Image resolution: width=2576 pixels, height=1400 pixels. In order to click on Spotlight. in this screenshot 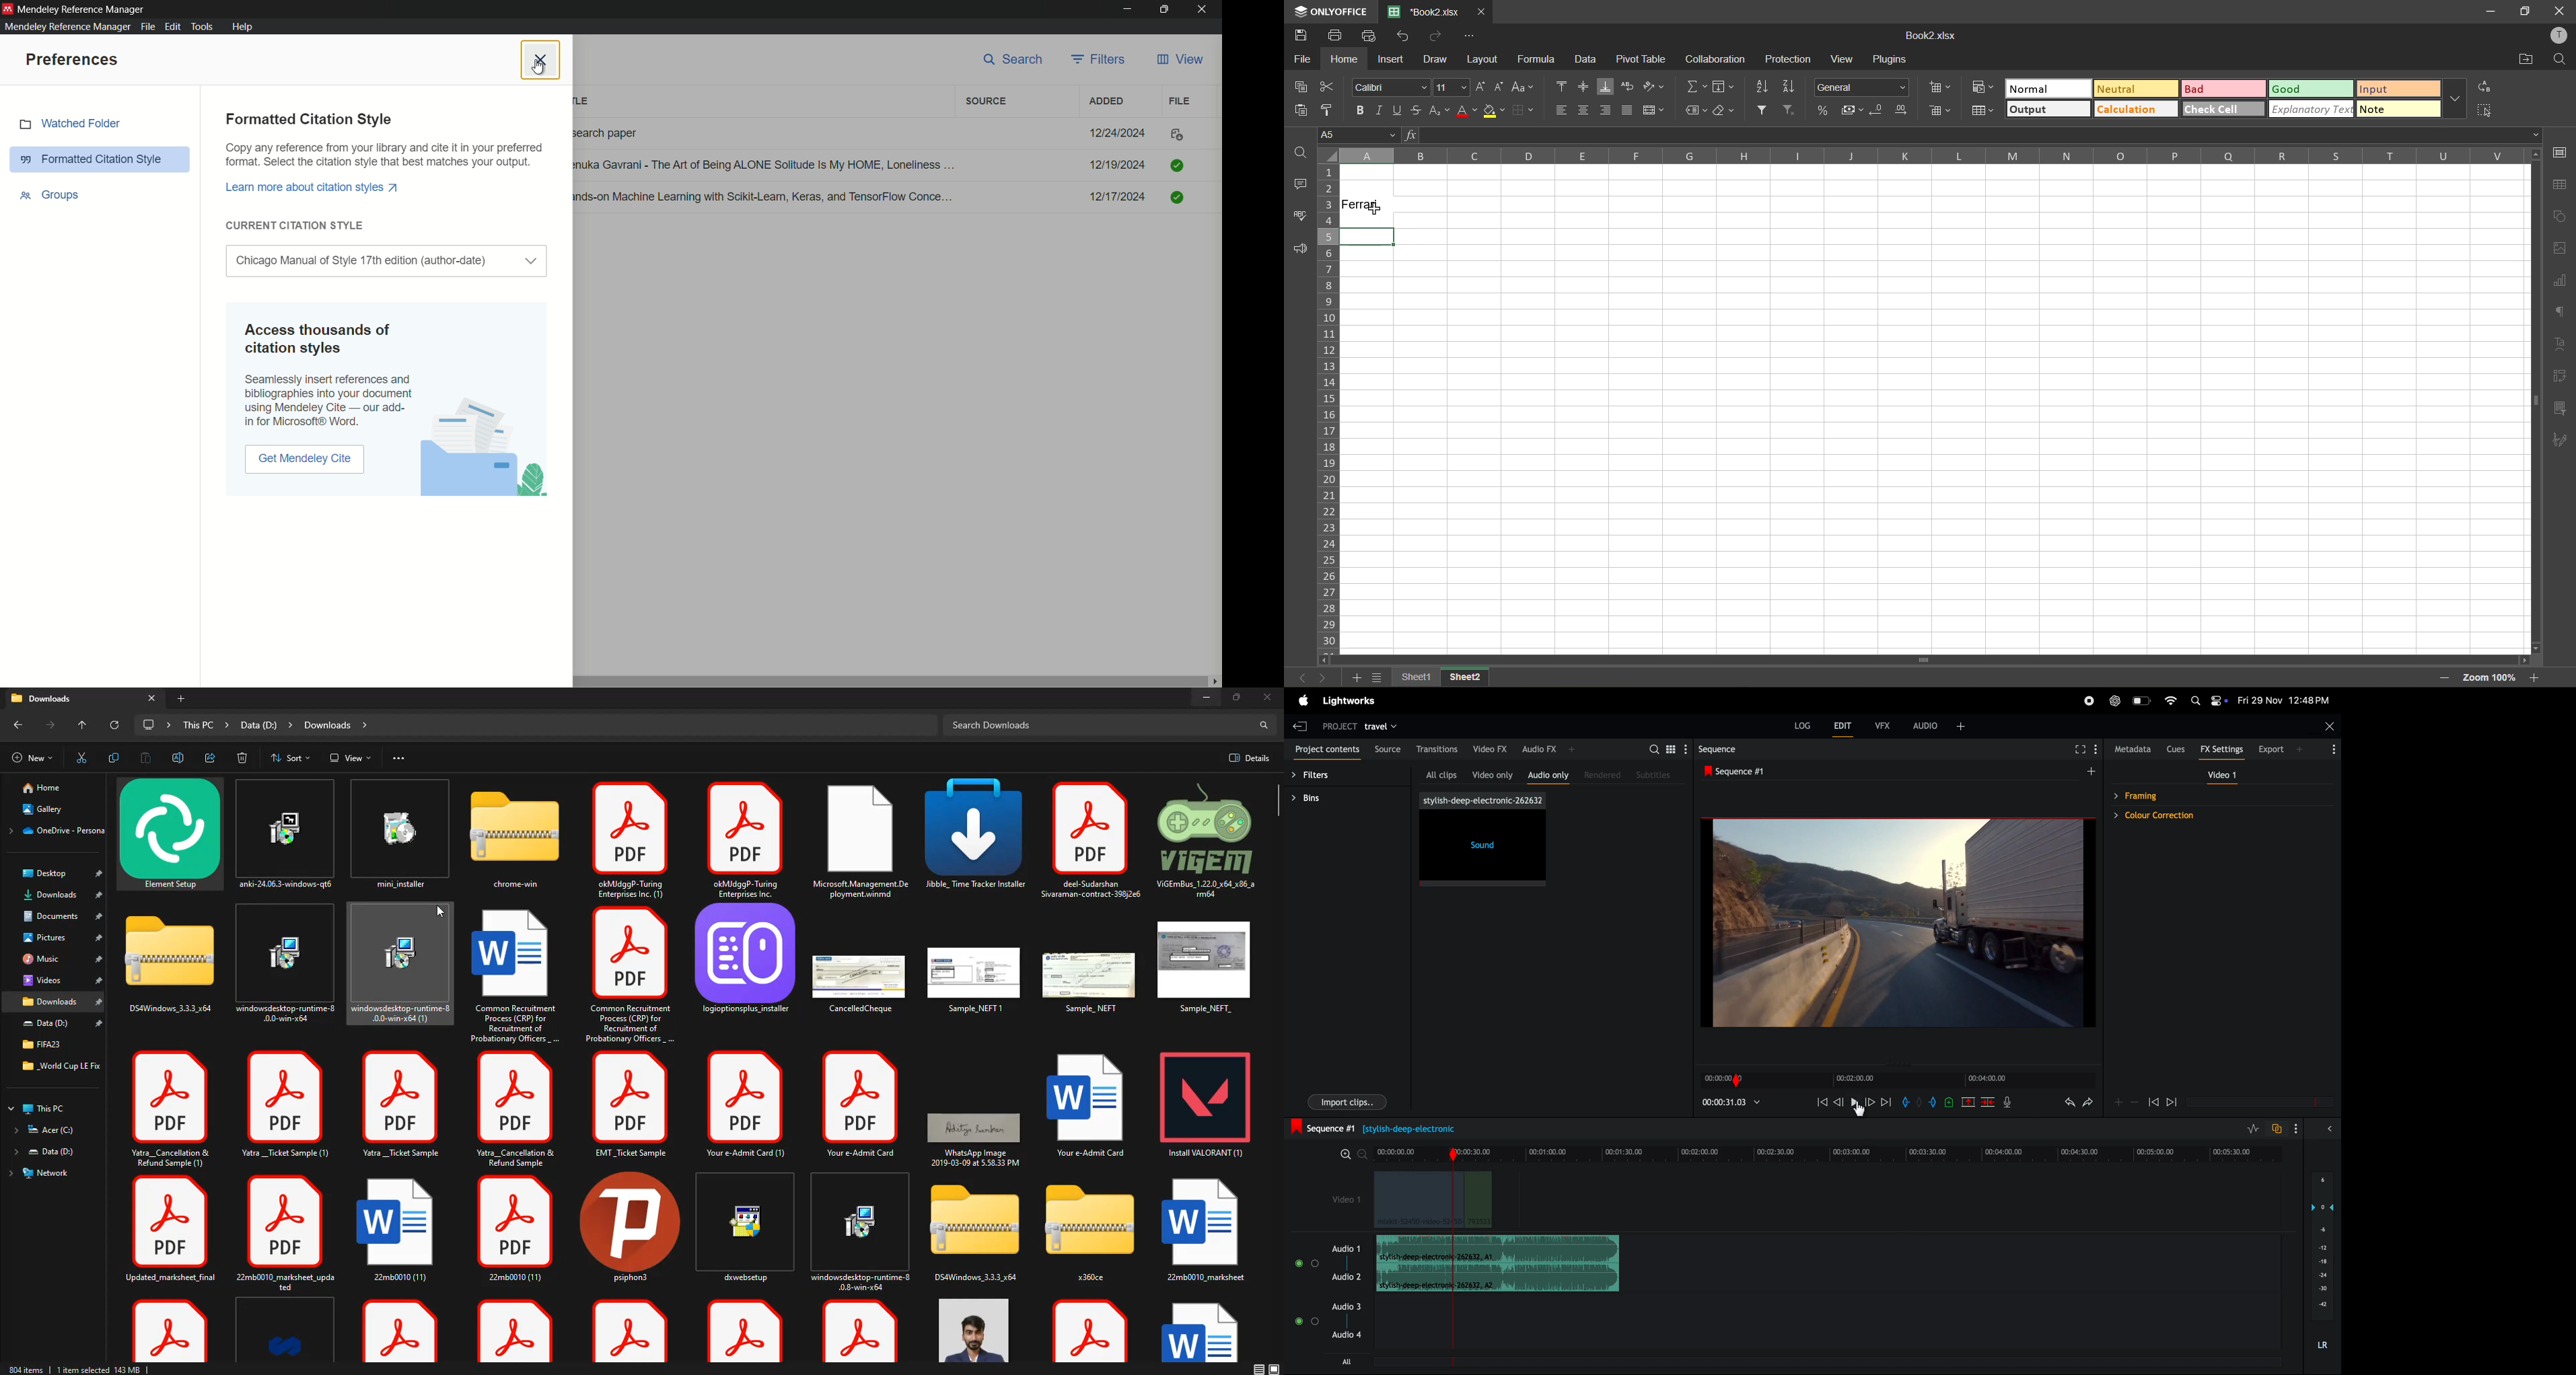, I will do `click(2194, 698)`.